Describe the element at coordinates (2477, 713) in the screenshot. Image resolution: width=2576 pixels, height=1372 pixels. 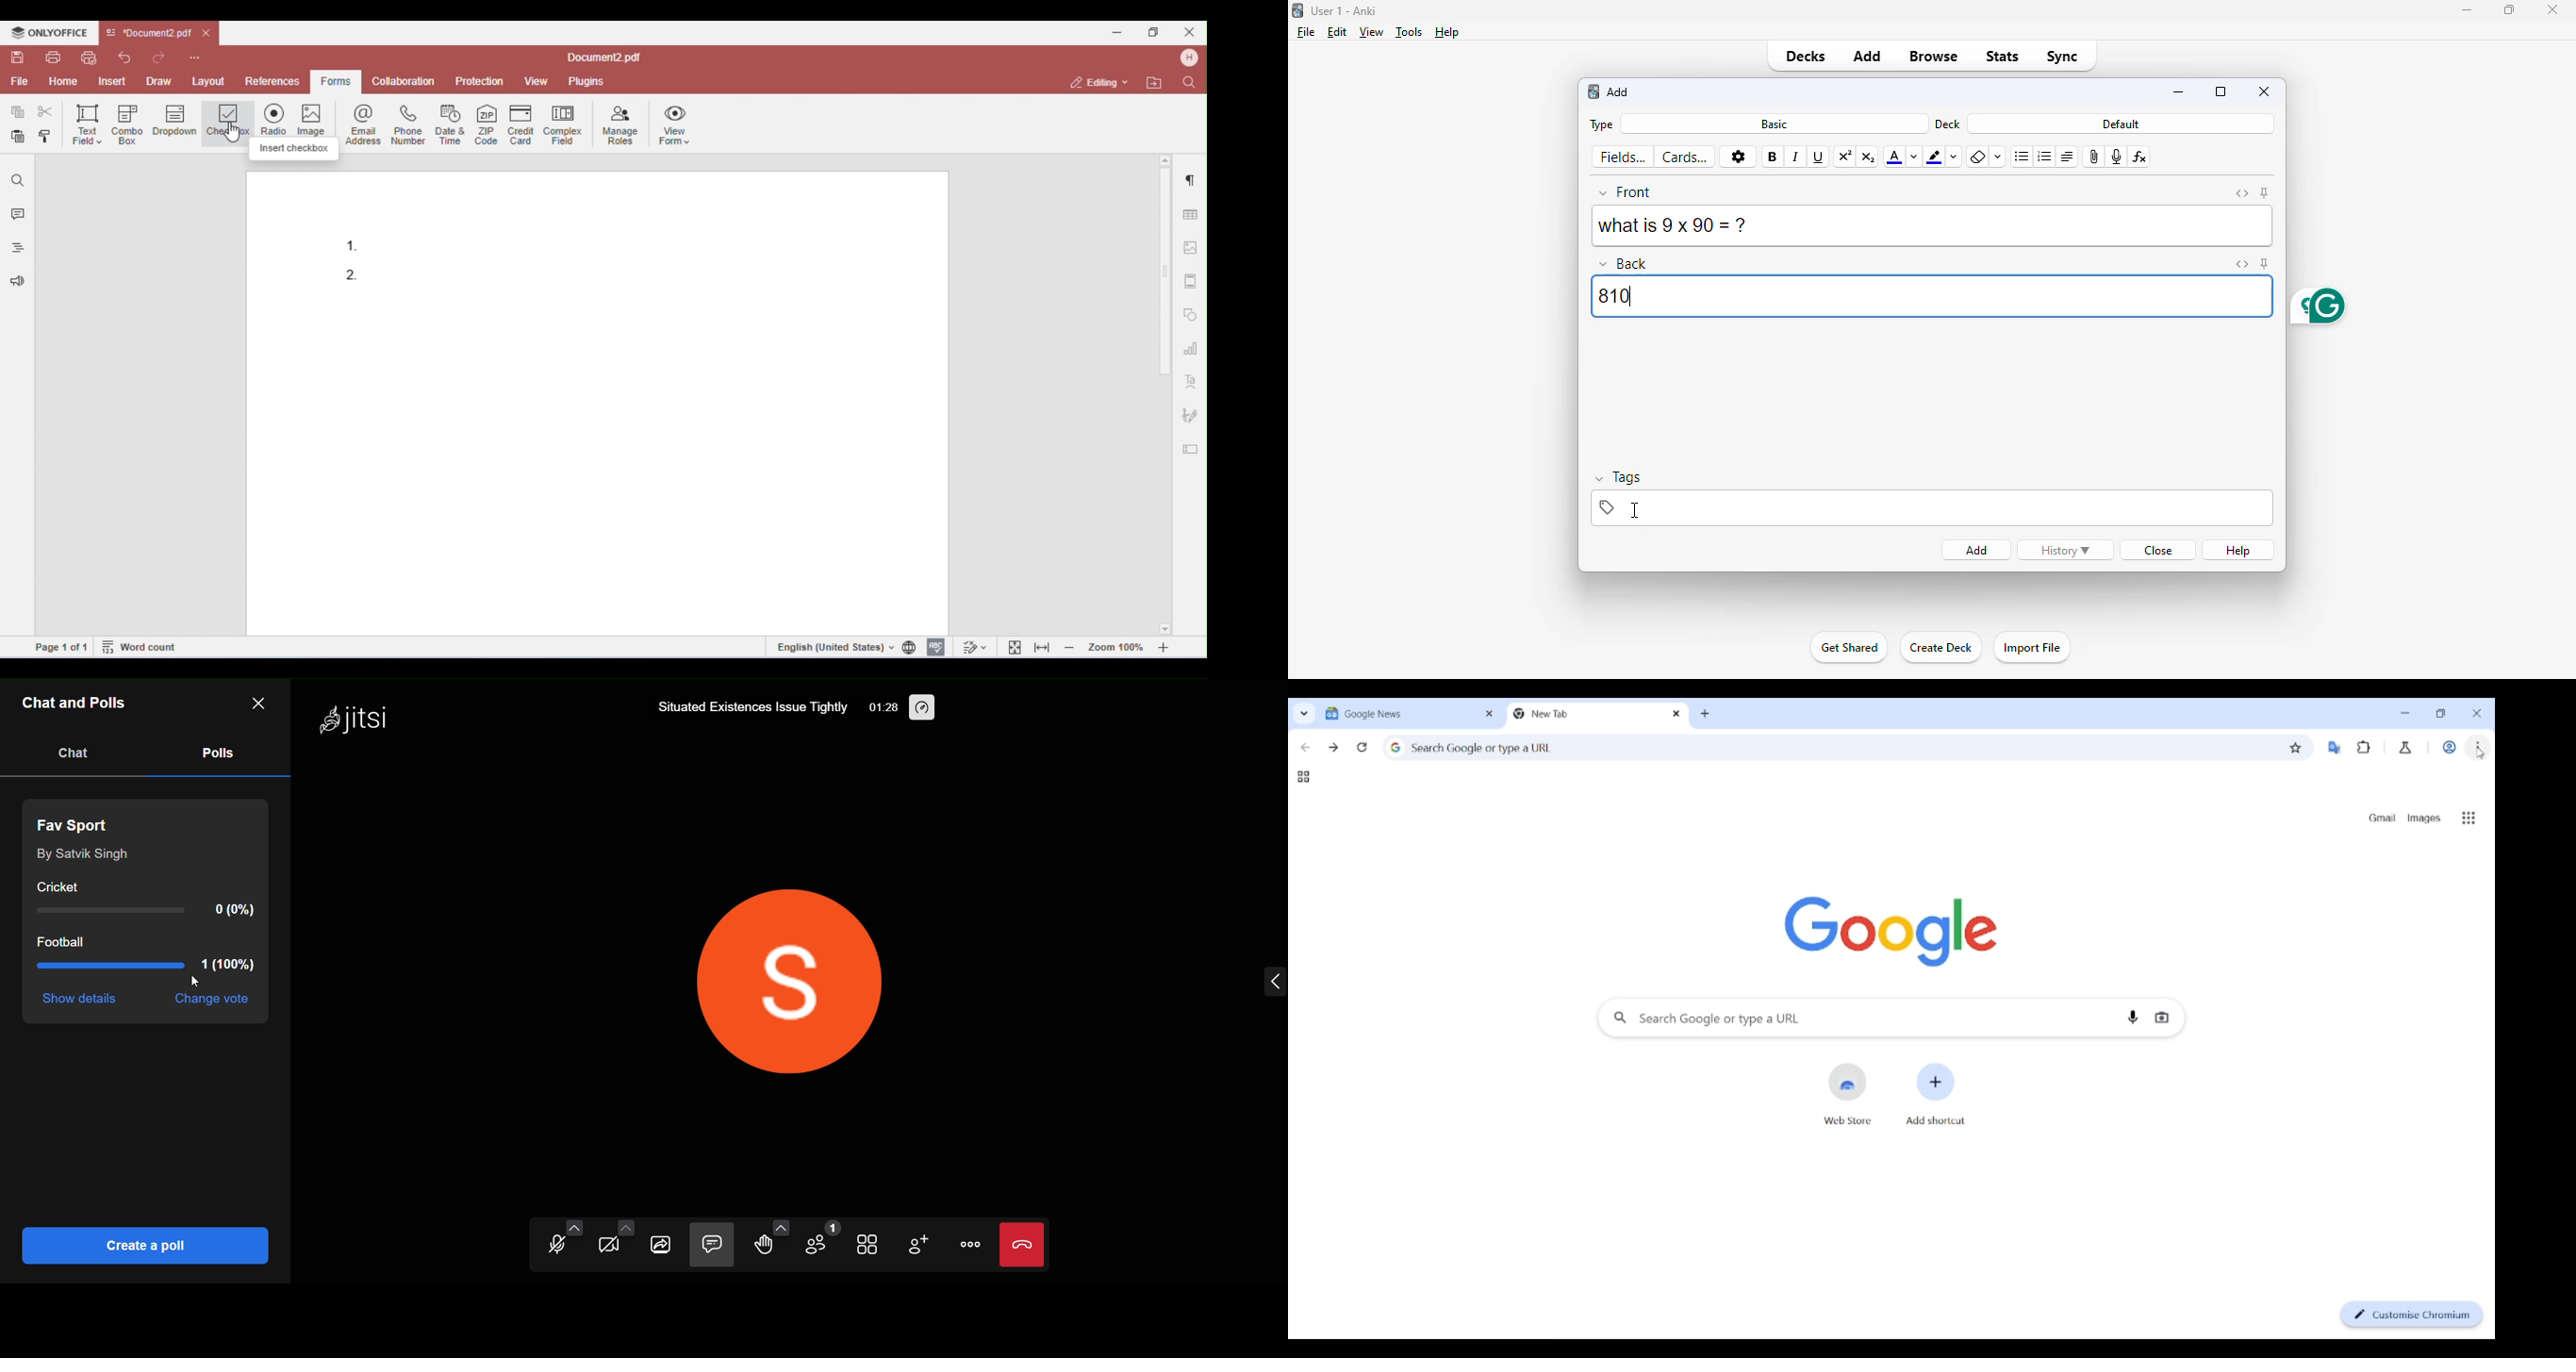
I see `Close interface` at that location.